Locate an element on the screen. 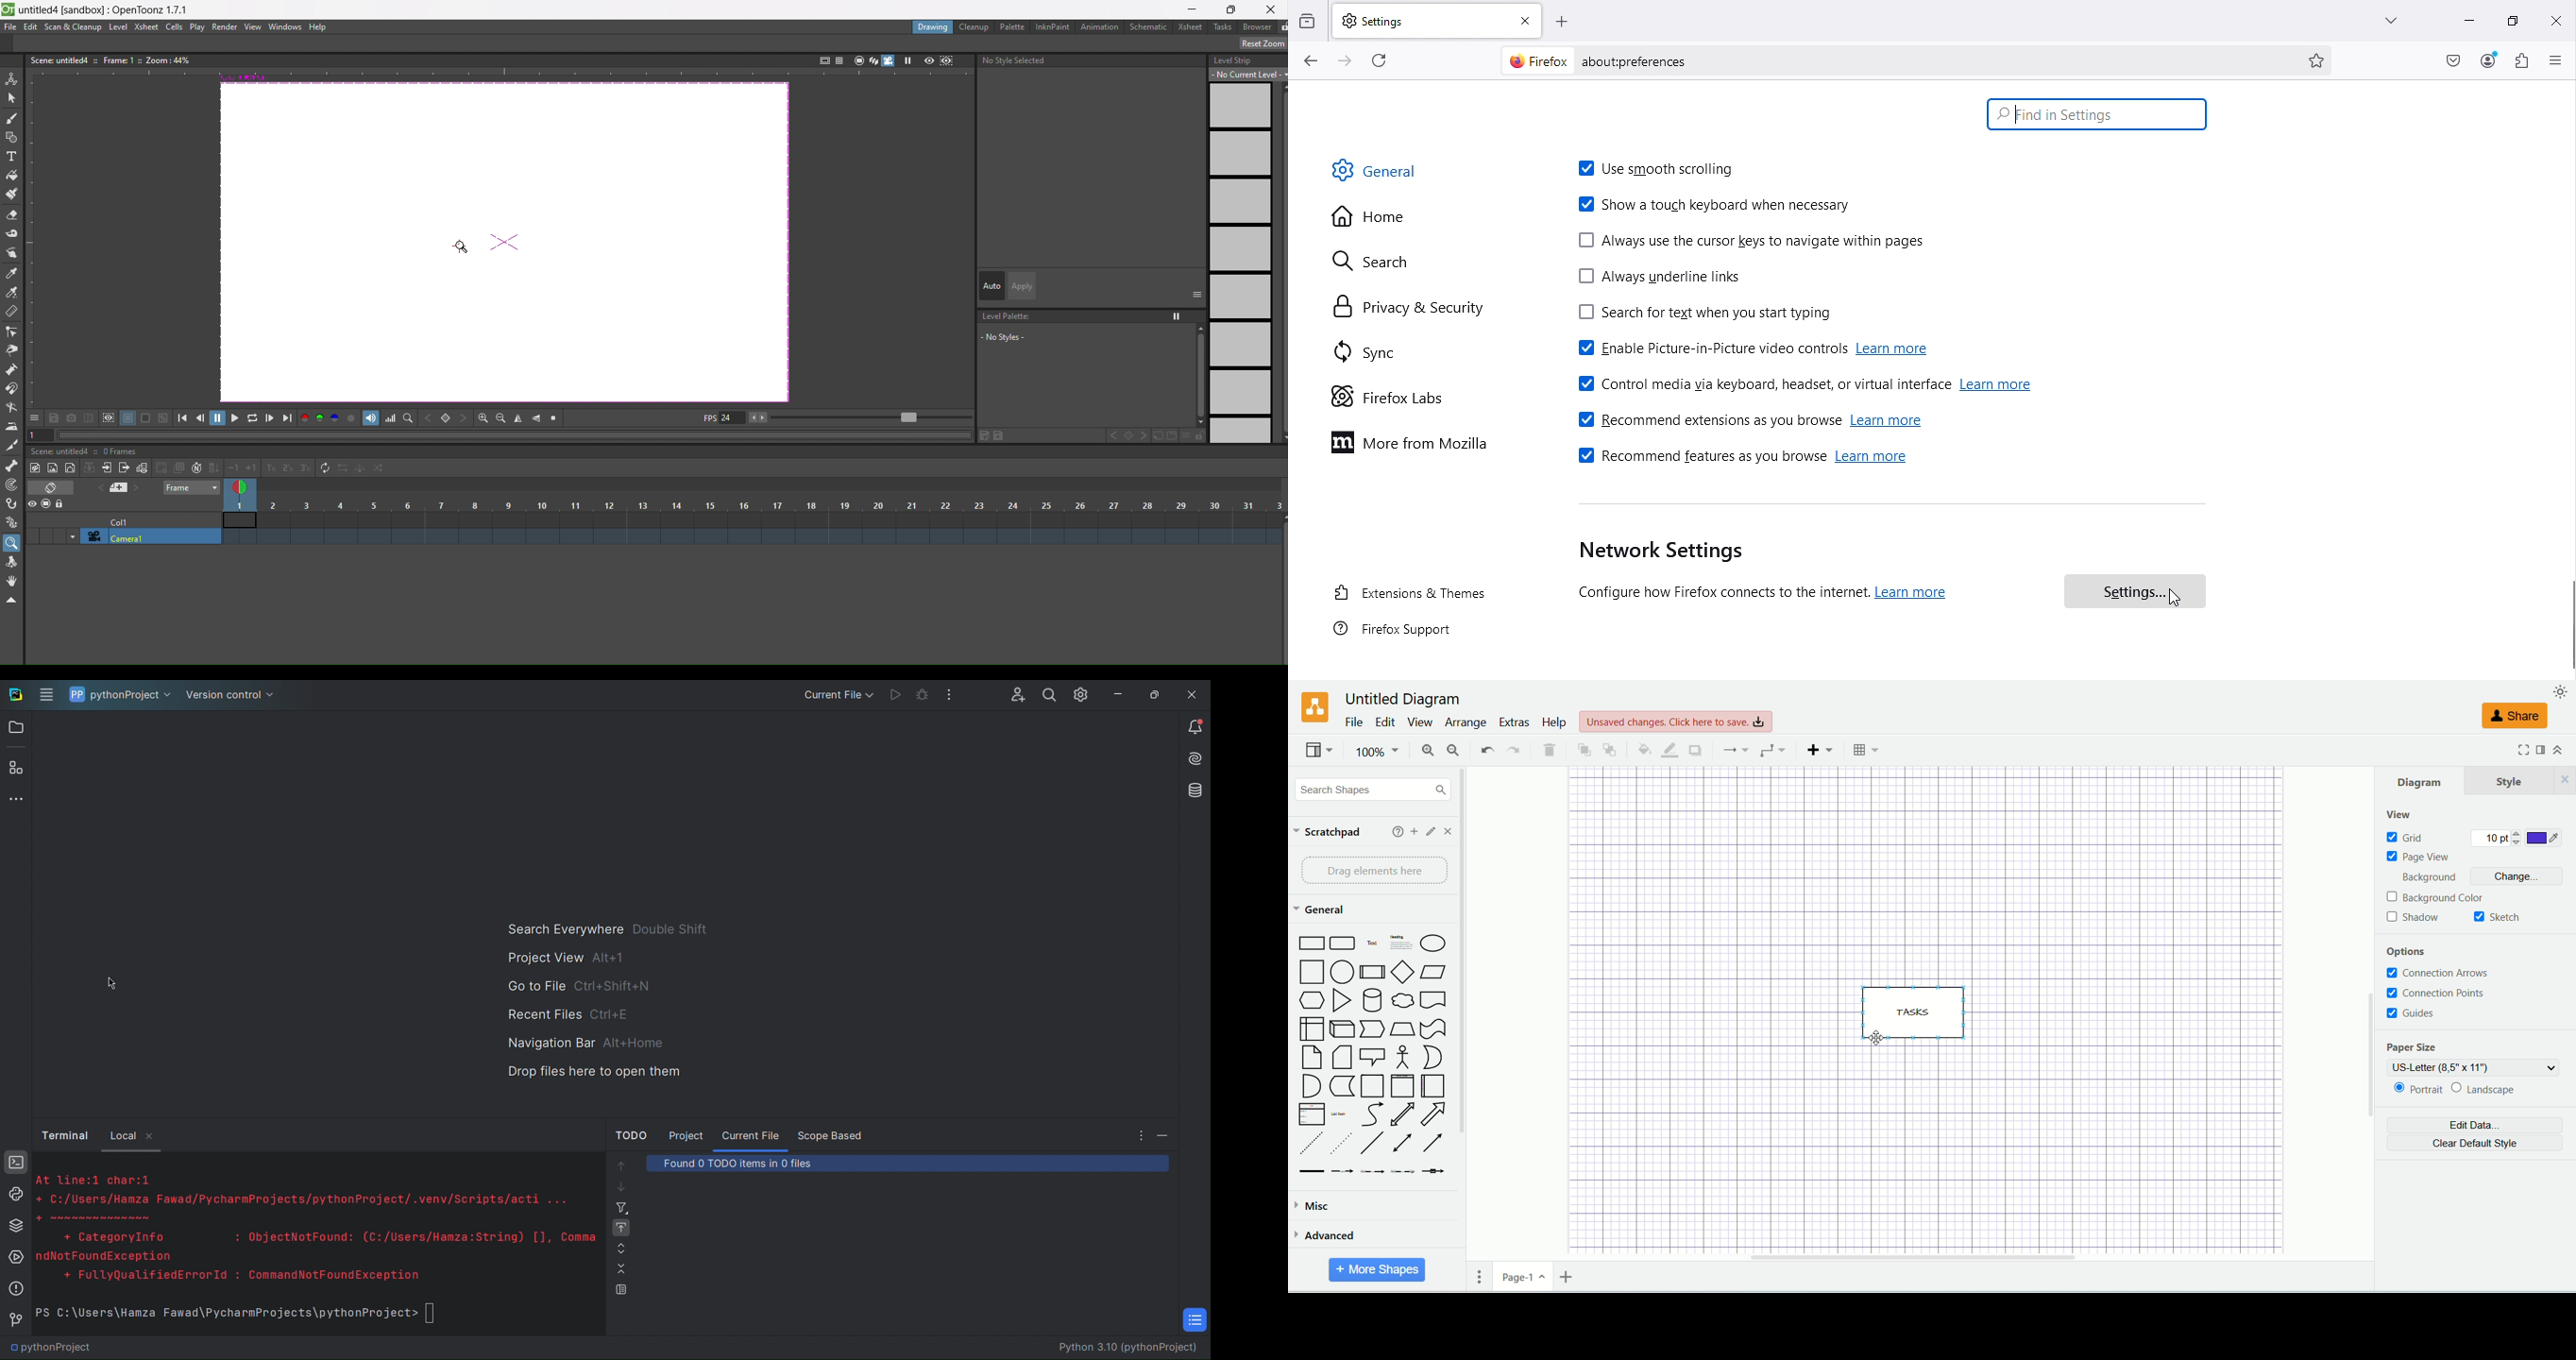 This screenshot has height=1372, width=2576.  is located at coordinates (39, 504).